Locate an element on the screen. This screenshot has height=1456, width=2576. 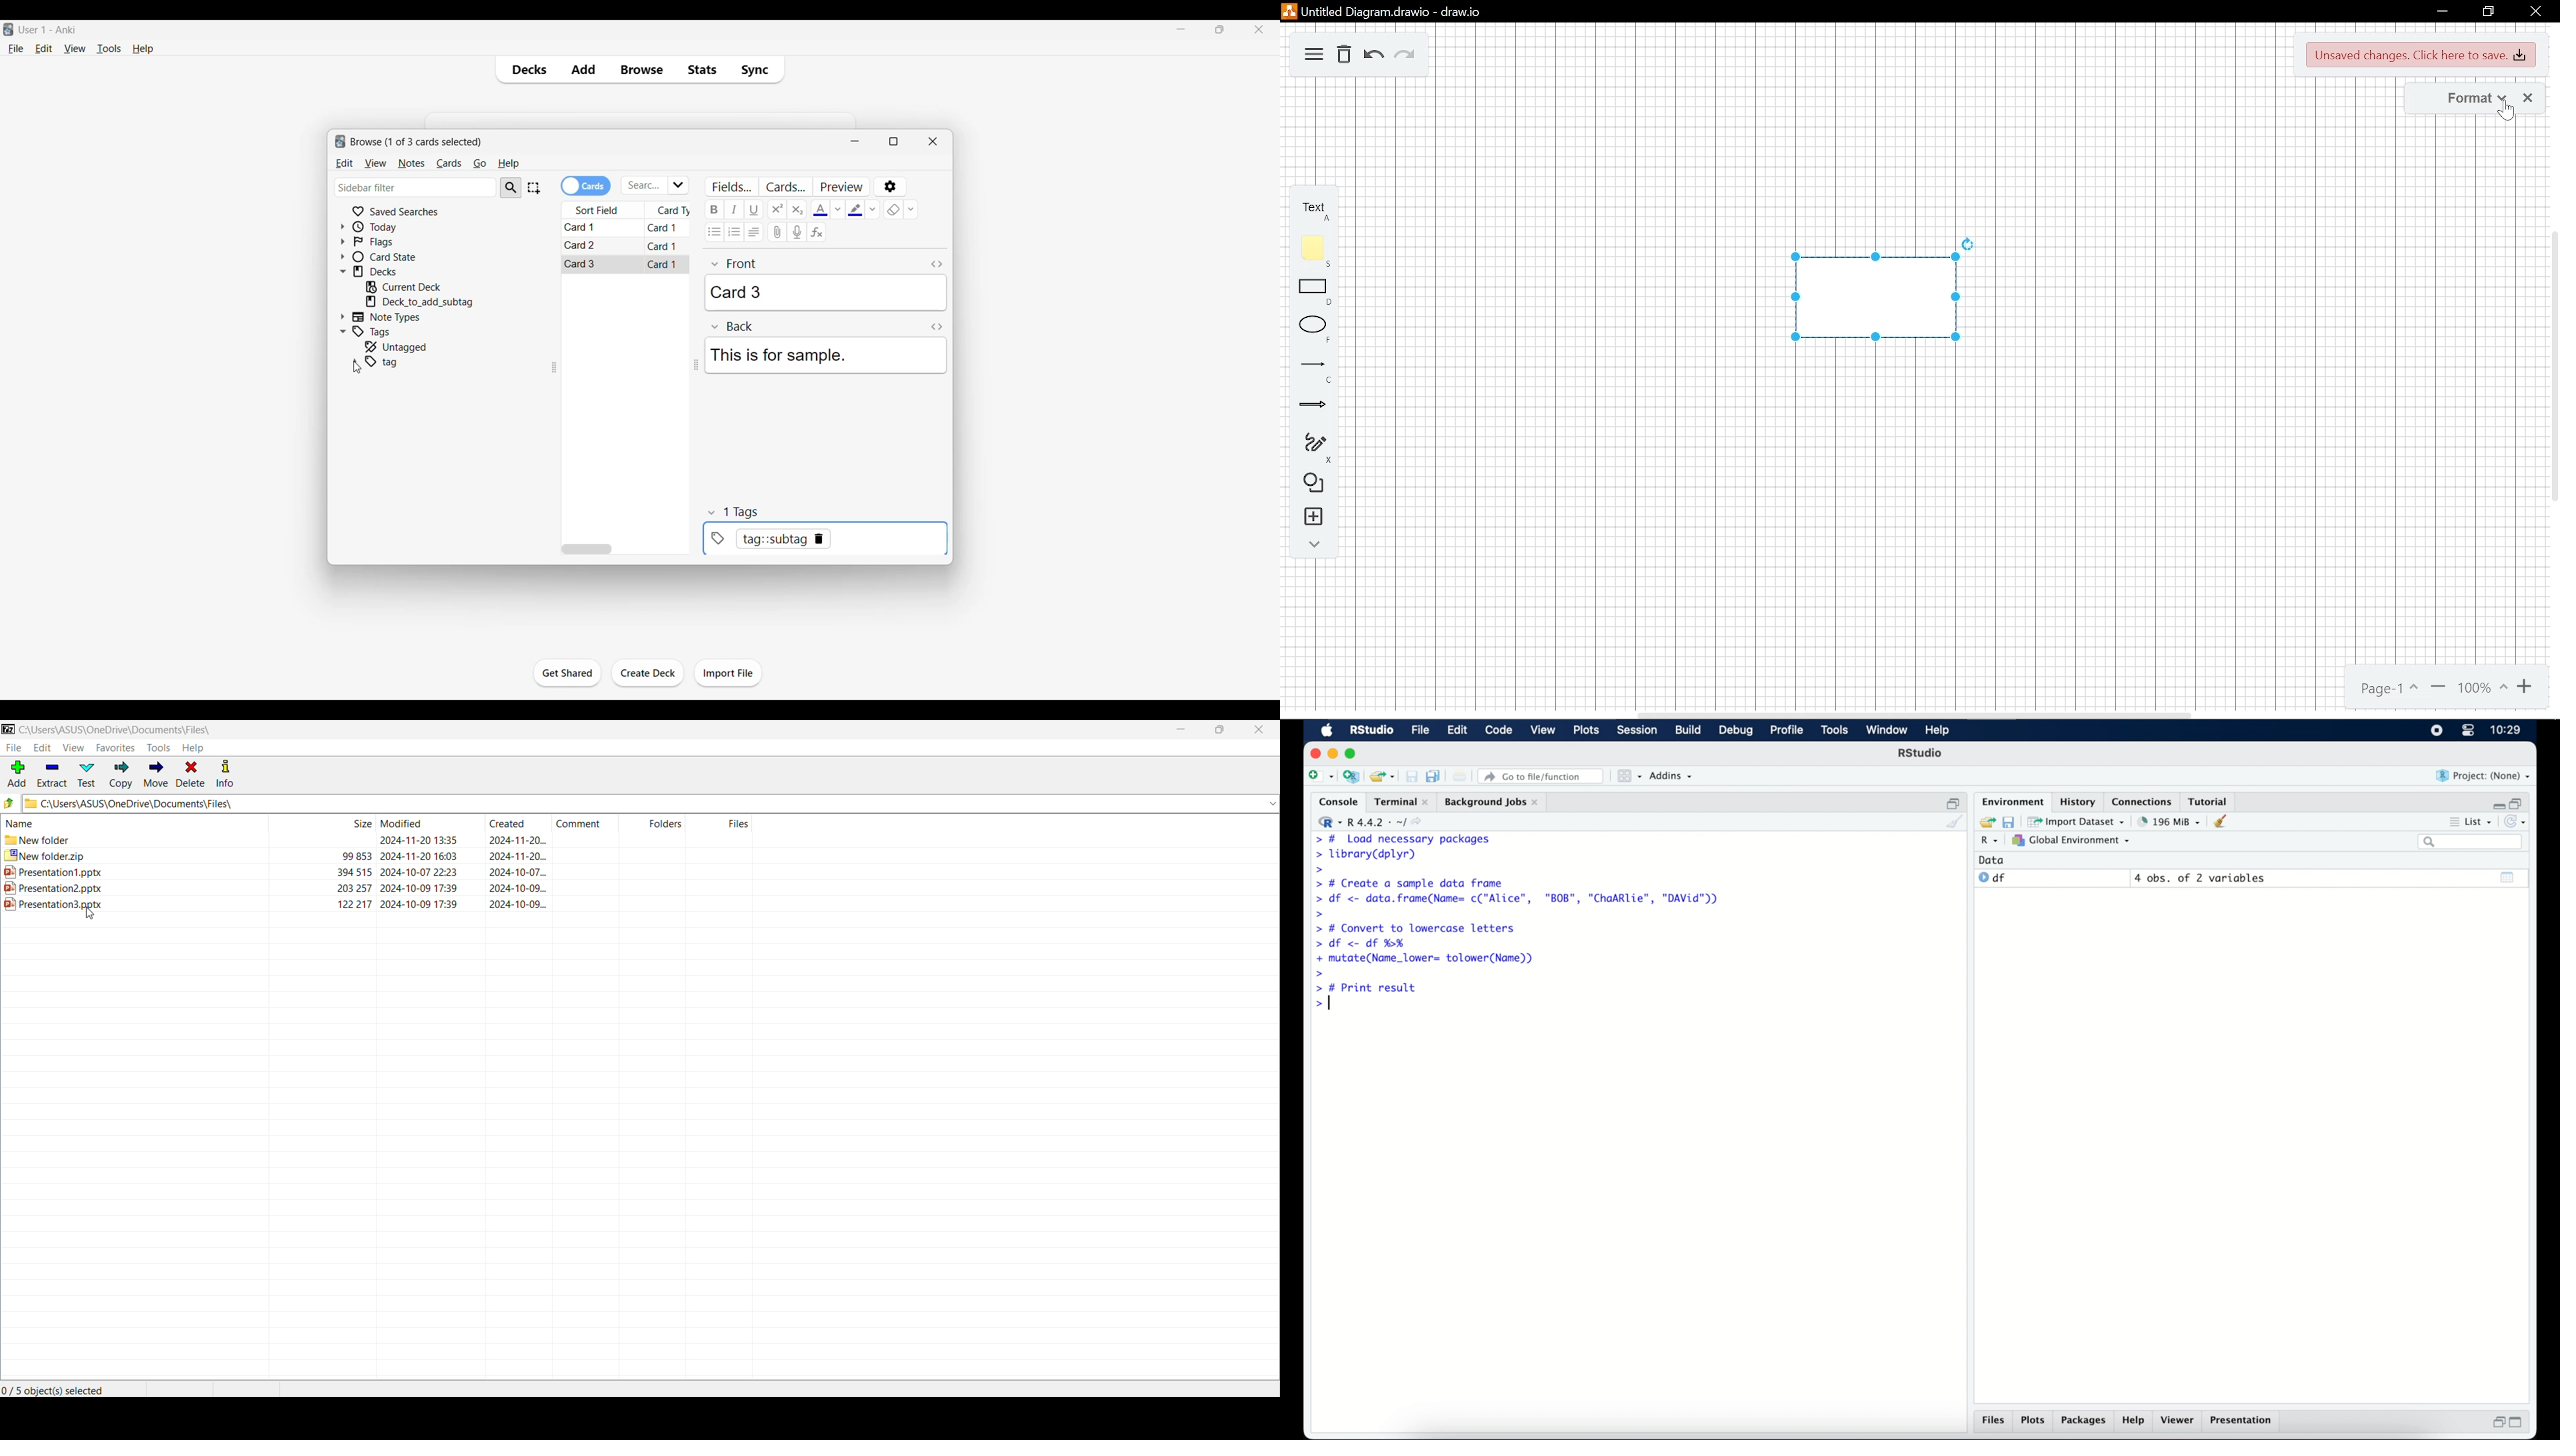
Extract is located at coordinates (55, 774).